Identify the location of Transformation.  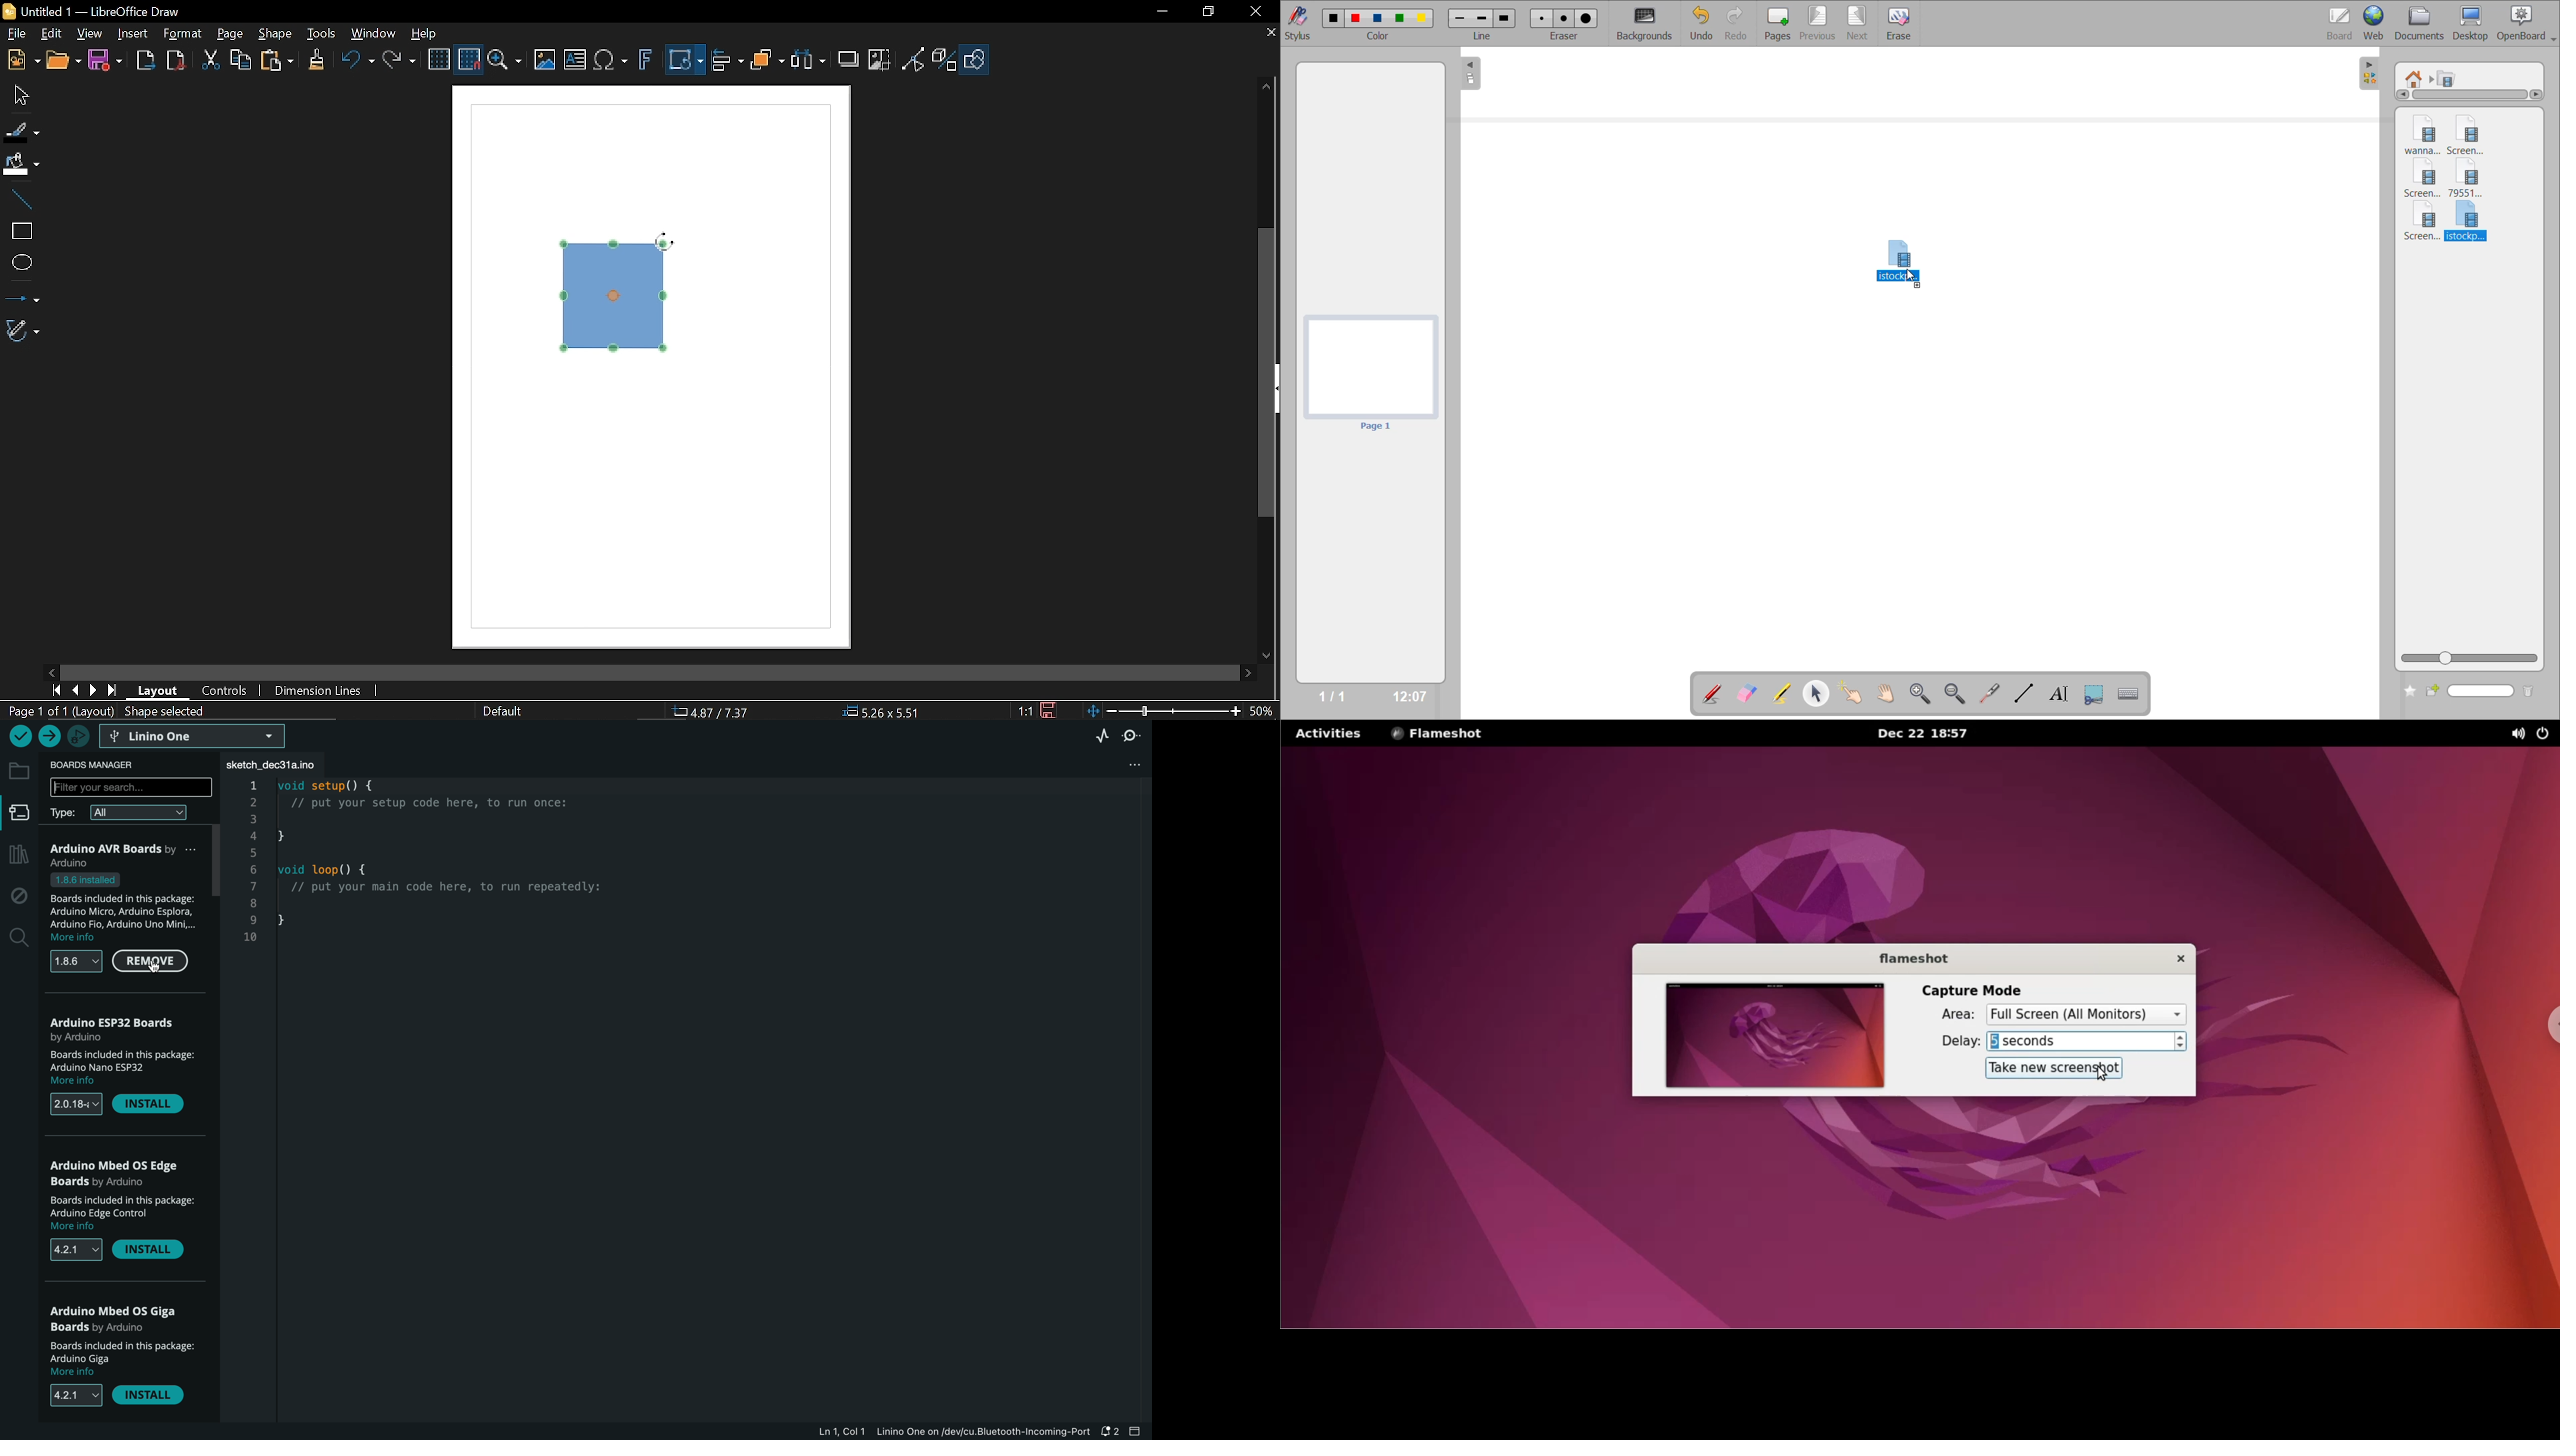
(685, 61).